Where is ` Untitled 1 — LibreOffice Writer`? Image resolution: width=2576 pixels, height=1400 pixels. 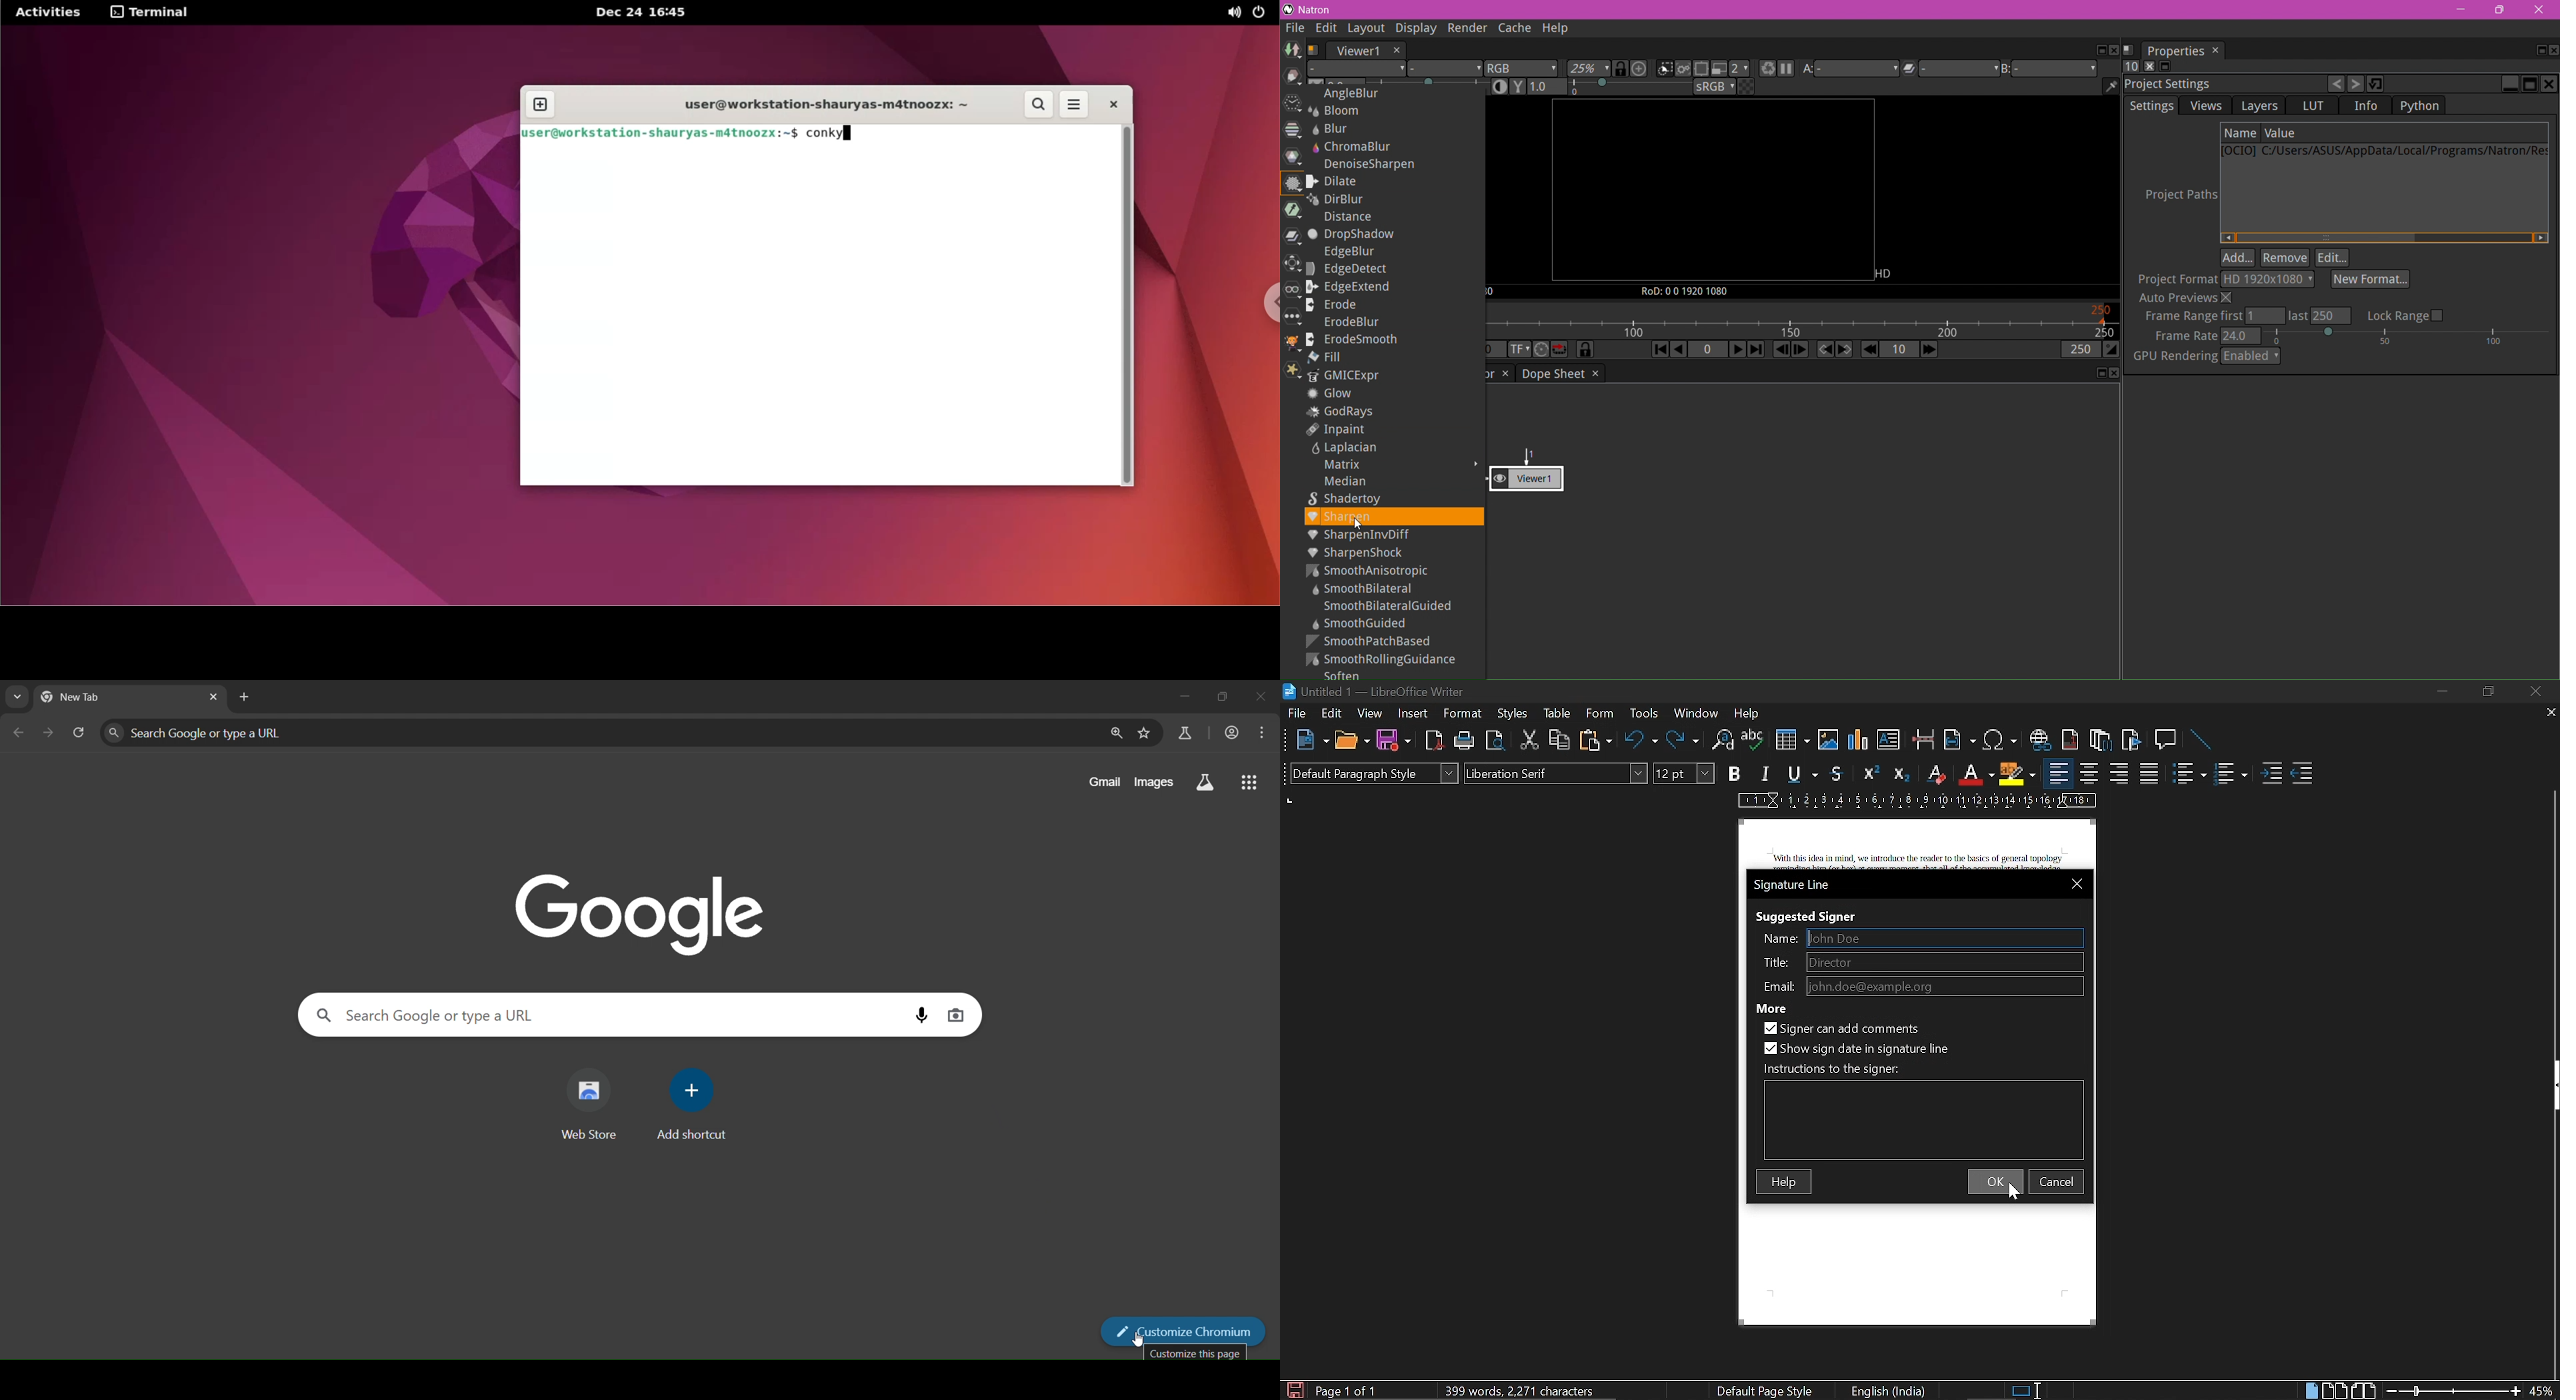
 Untitled 1 — LibreOffice Writer is located at coordinates (1383, 690).